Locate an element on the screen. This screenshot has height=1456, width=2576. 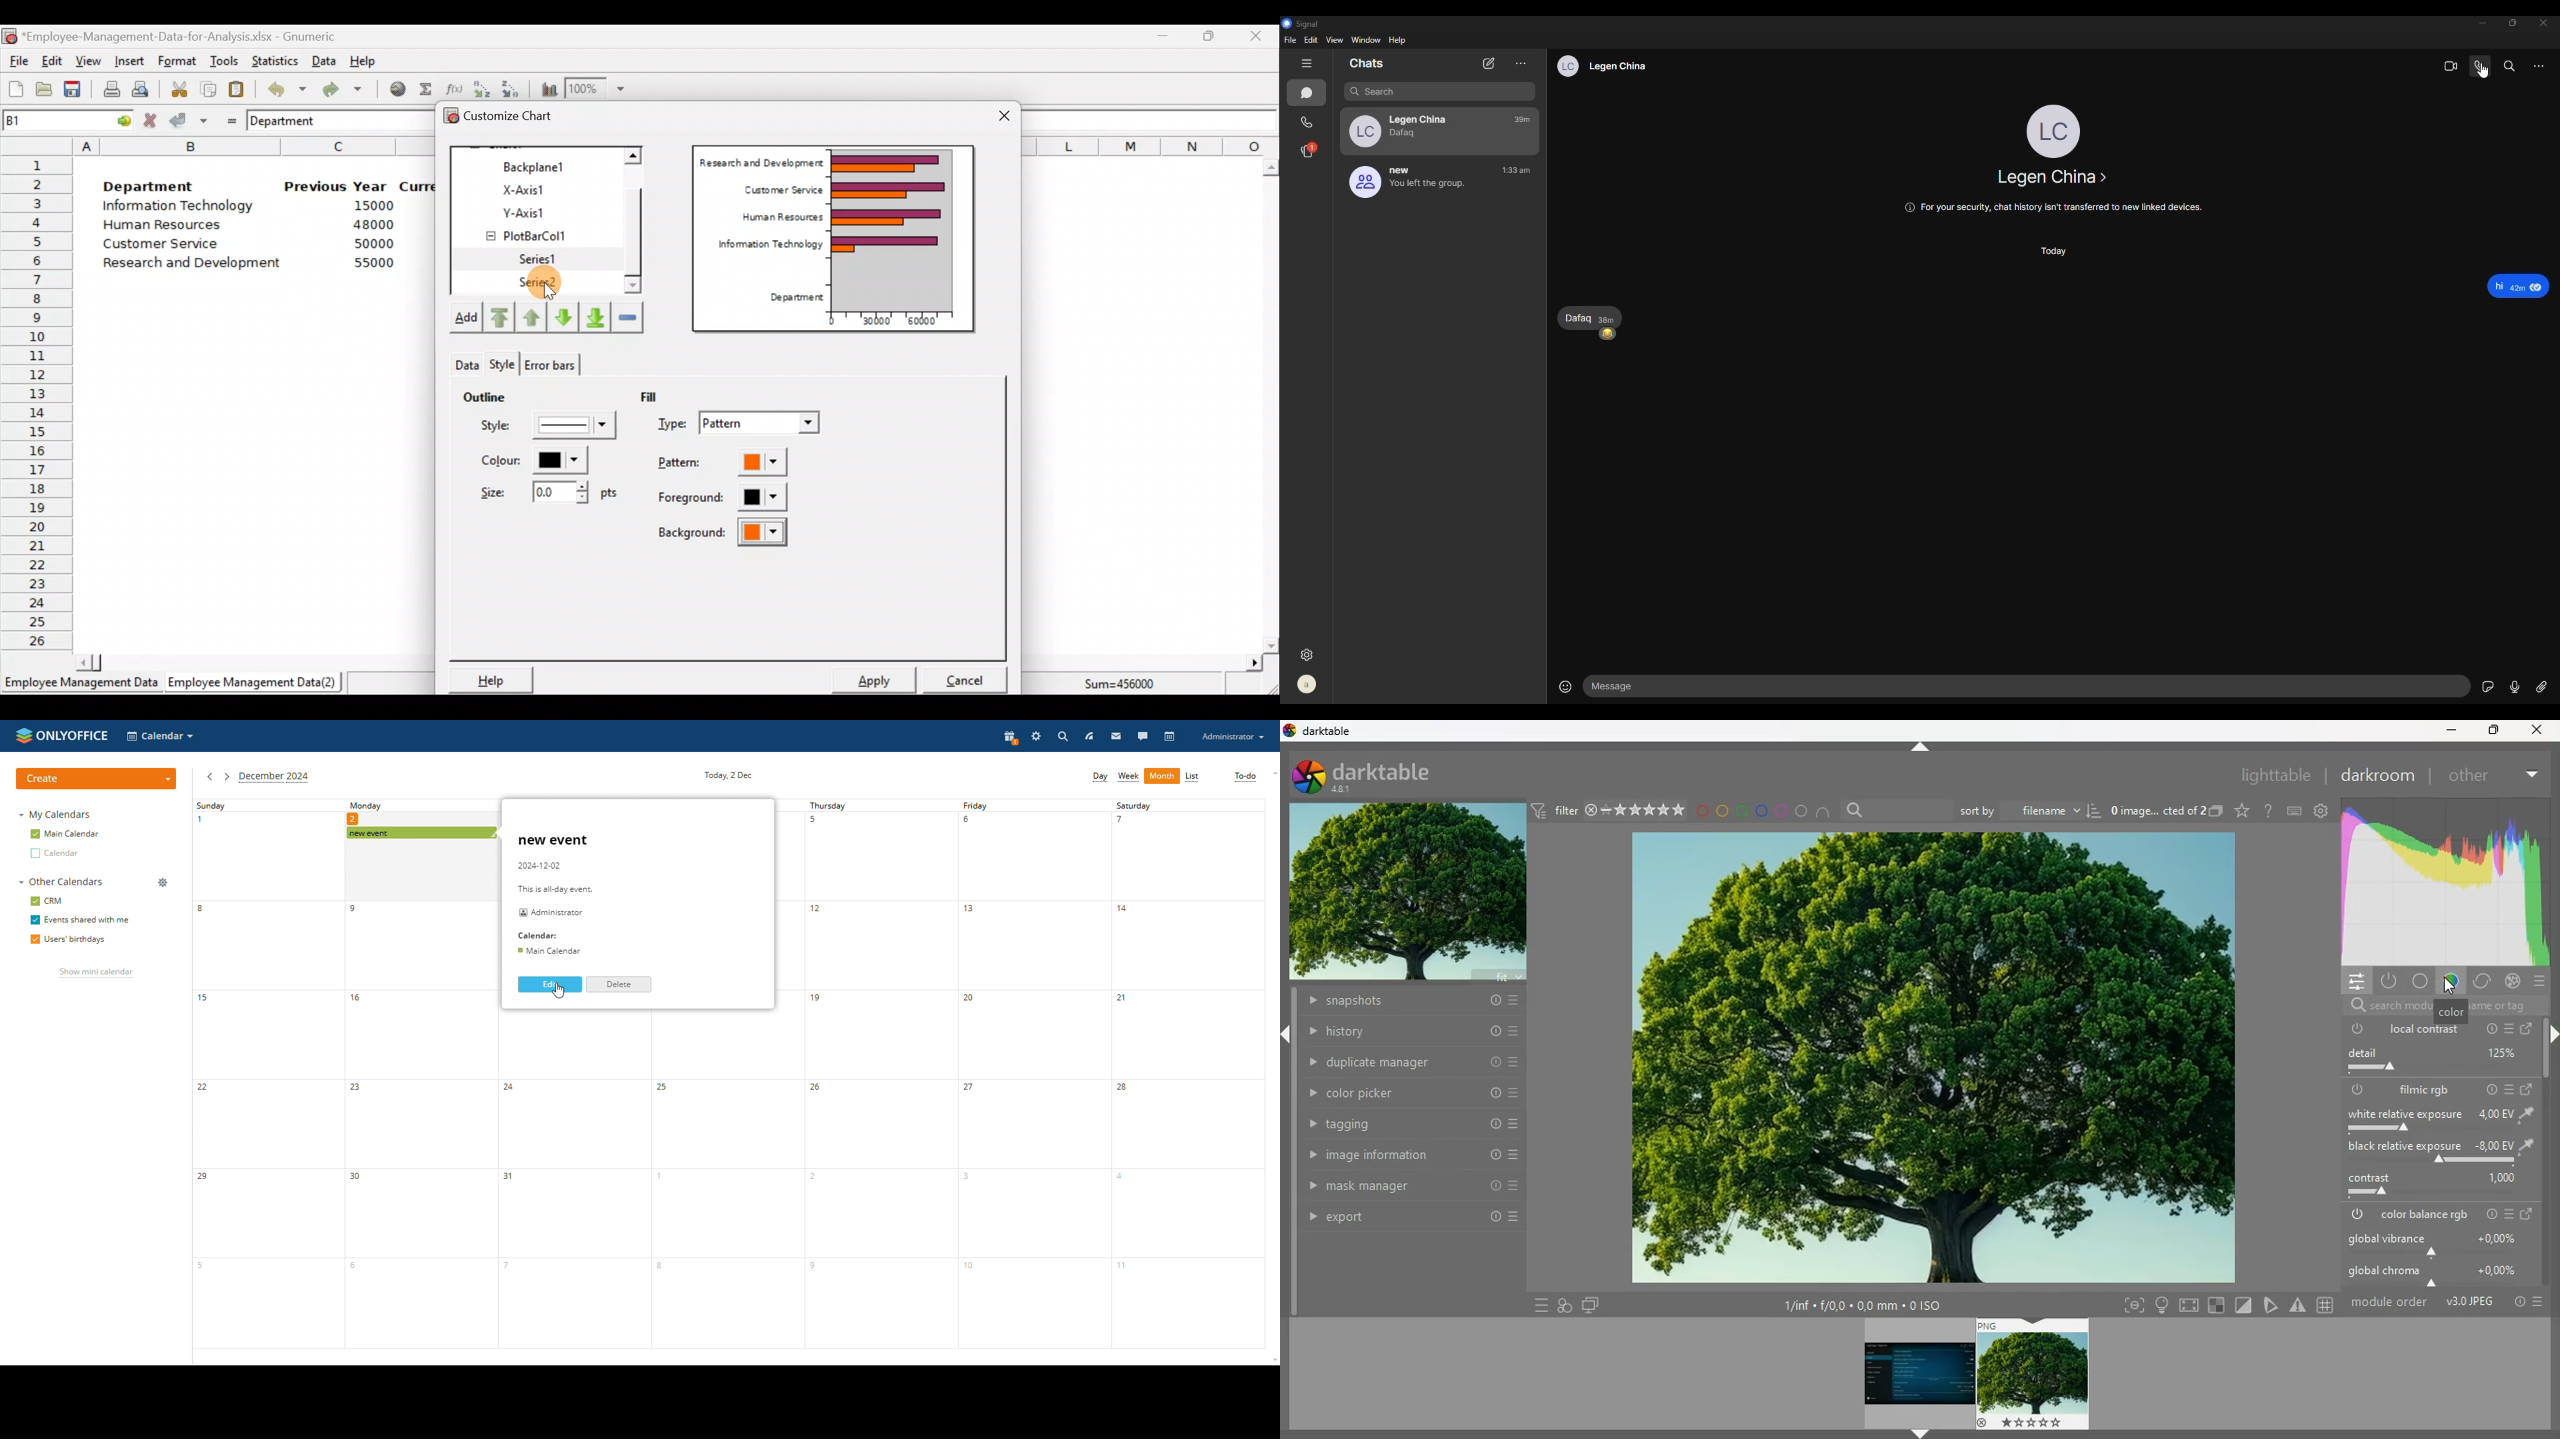
power is located at coordinates (2355, 1029).